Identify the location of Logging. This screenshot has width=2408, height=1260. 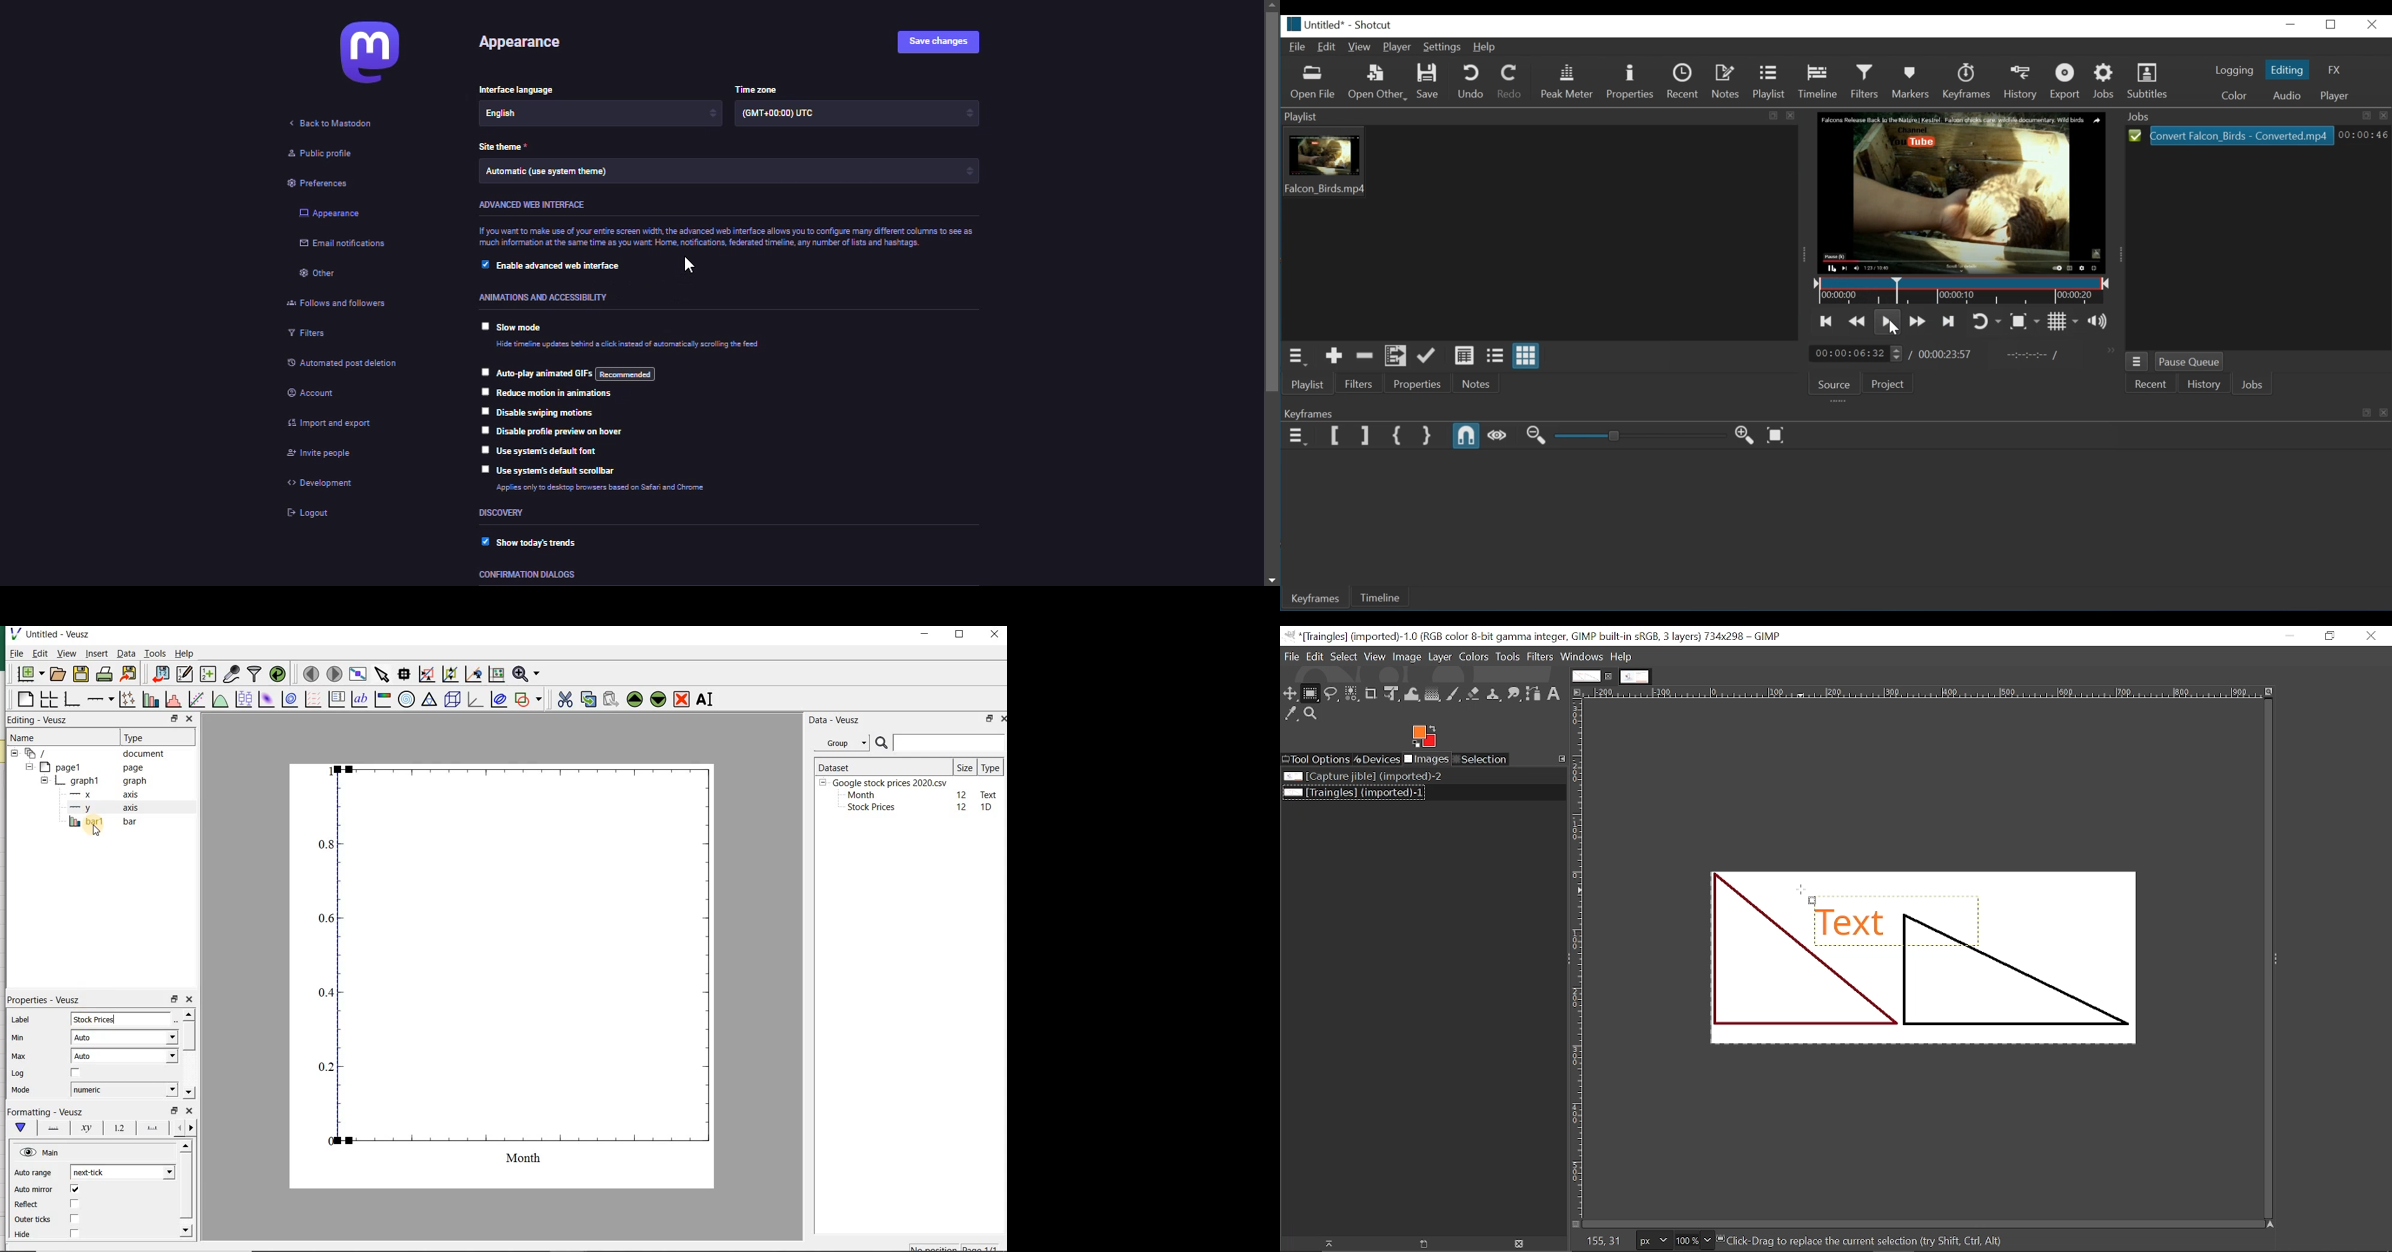
(2236, 71).